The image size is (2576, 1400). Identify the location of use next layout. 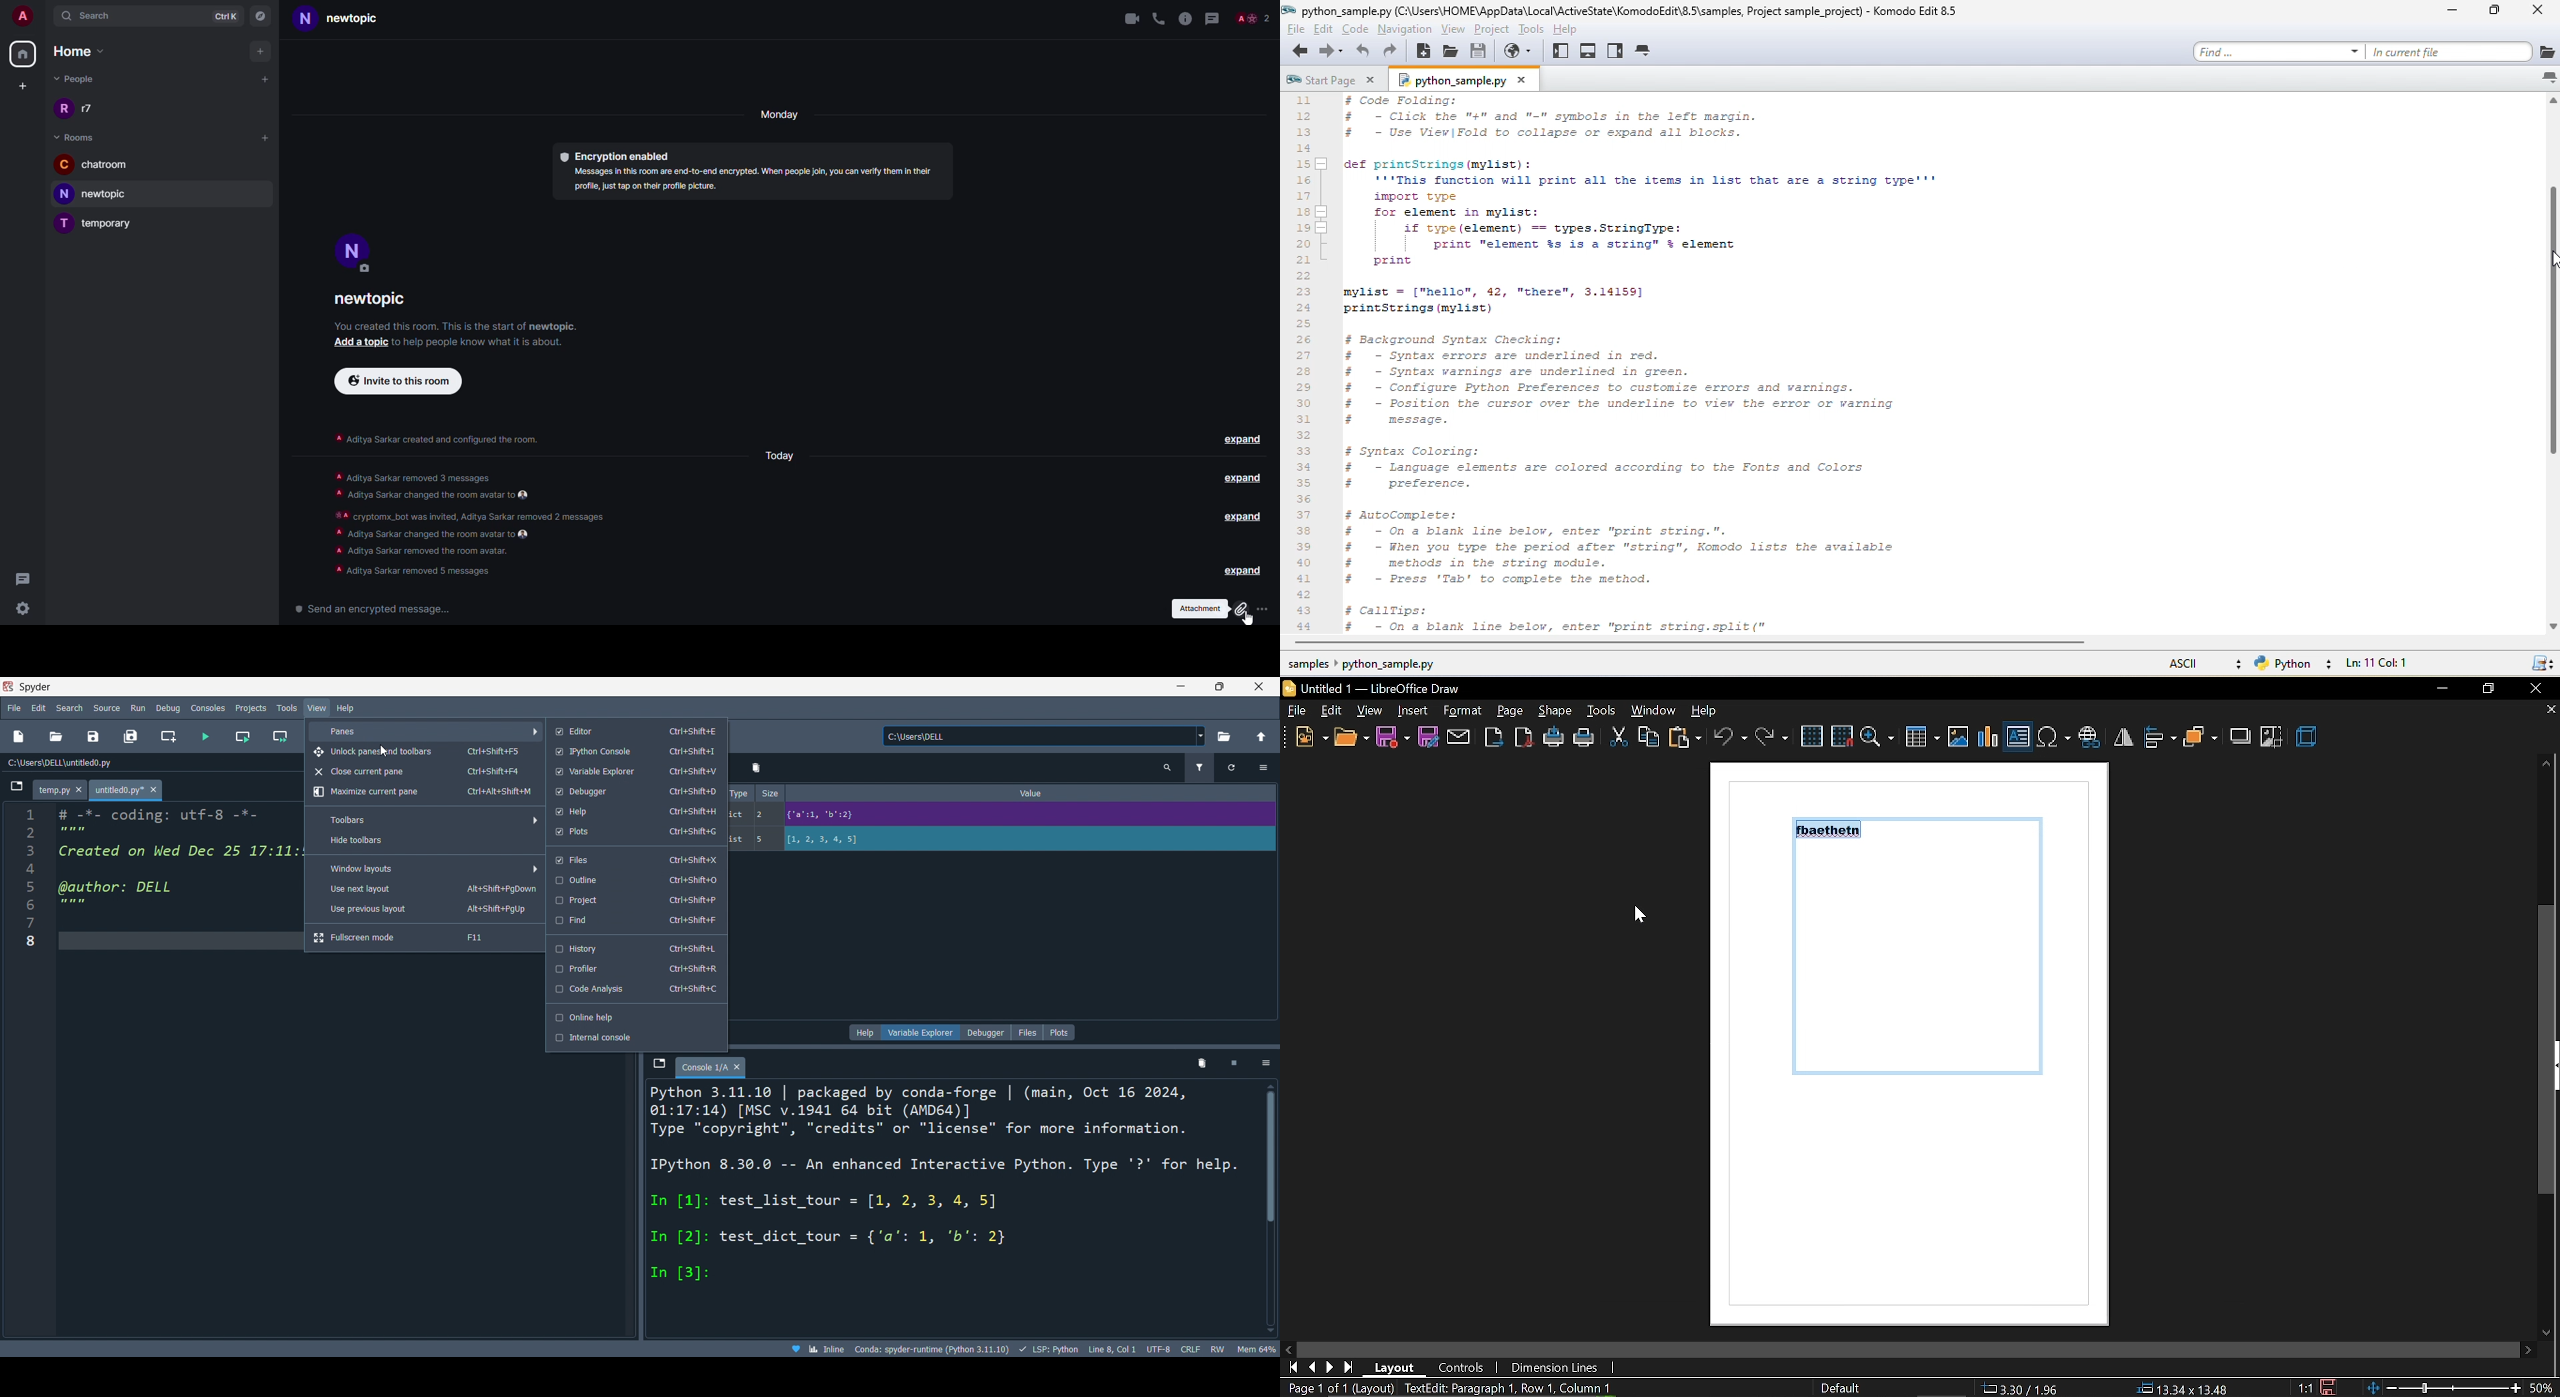
(426, 890).